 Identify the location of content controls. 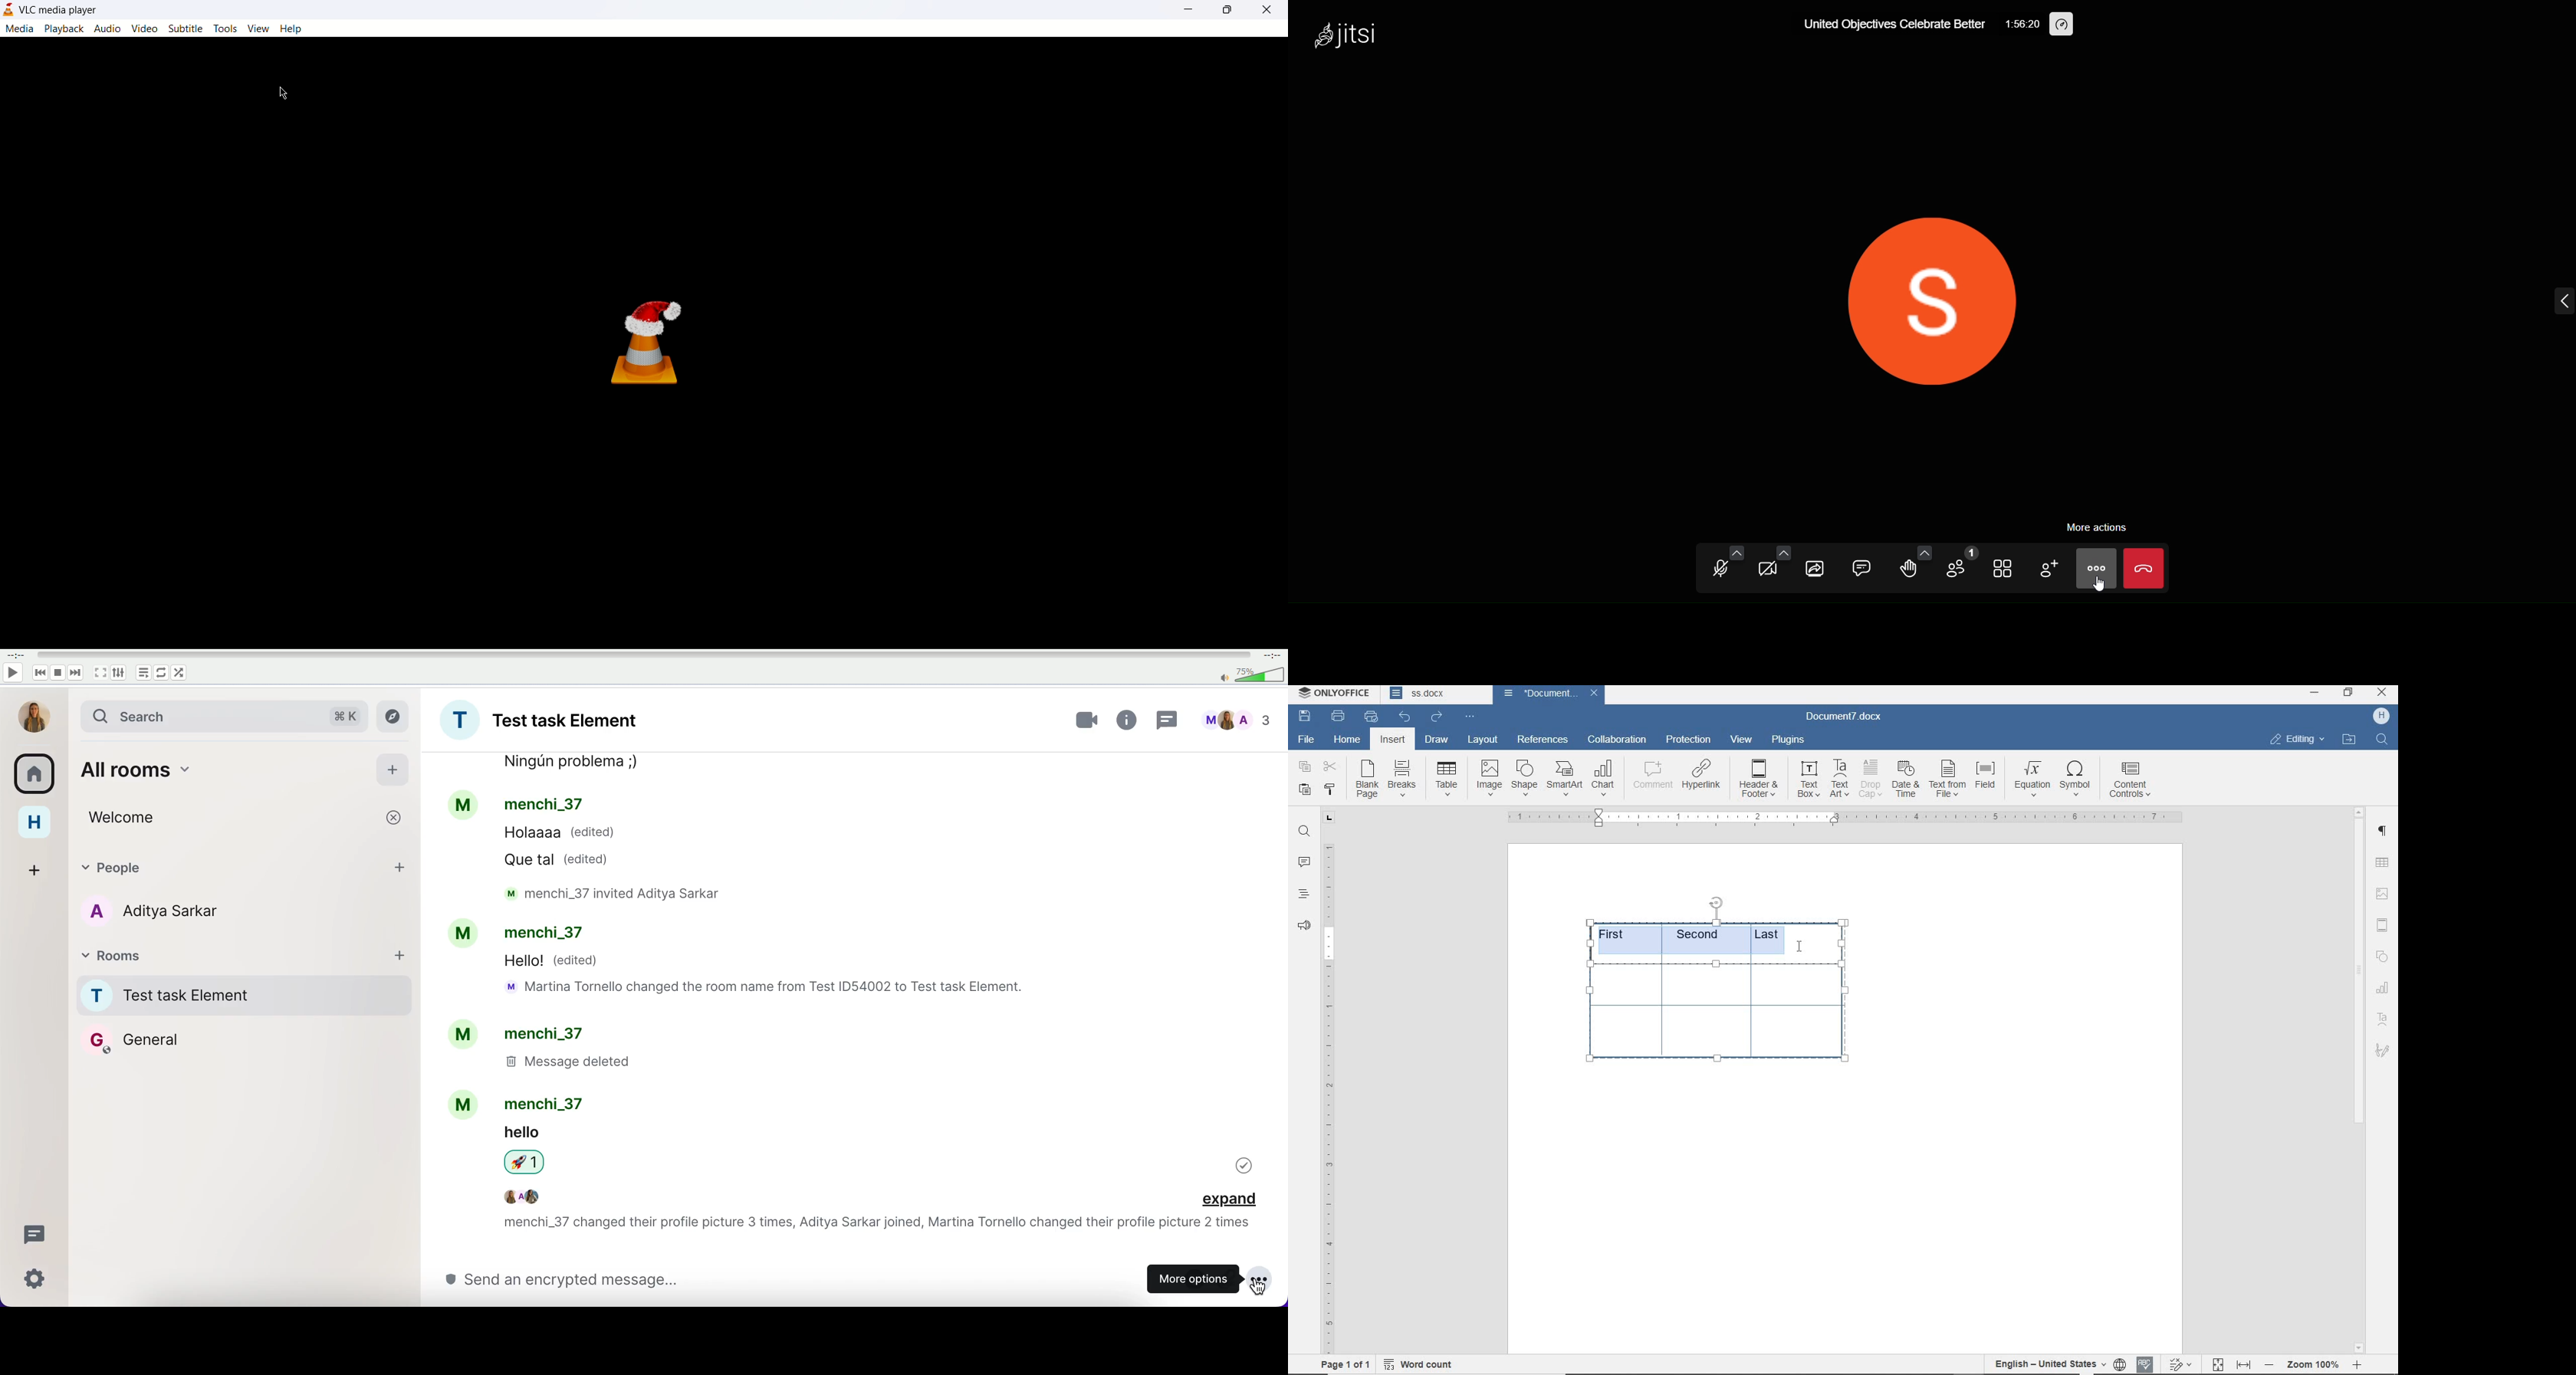
(2133, 781).